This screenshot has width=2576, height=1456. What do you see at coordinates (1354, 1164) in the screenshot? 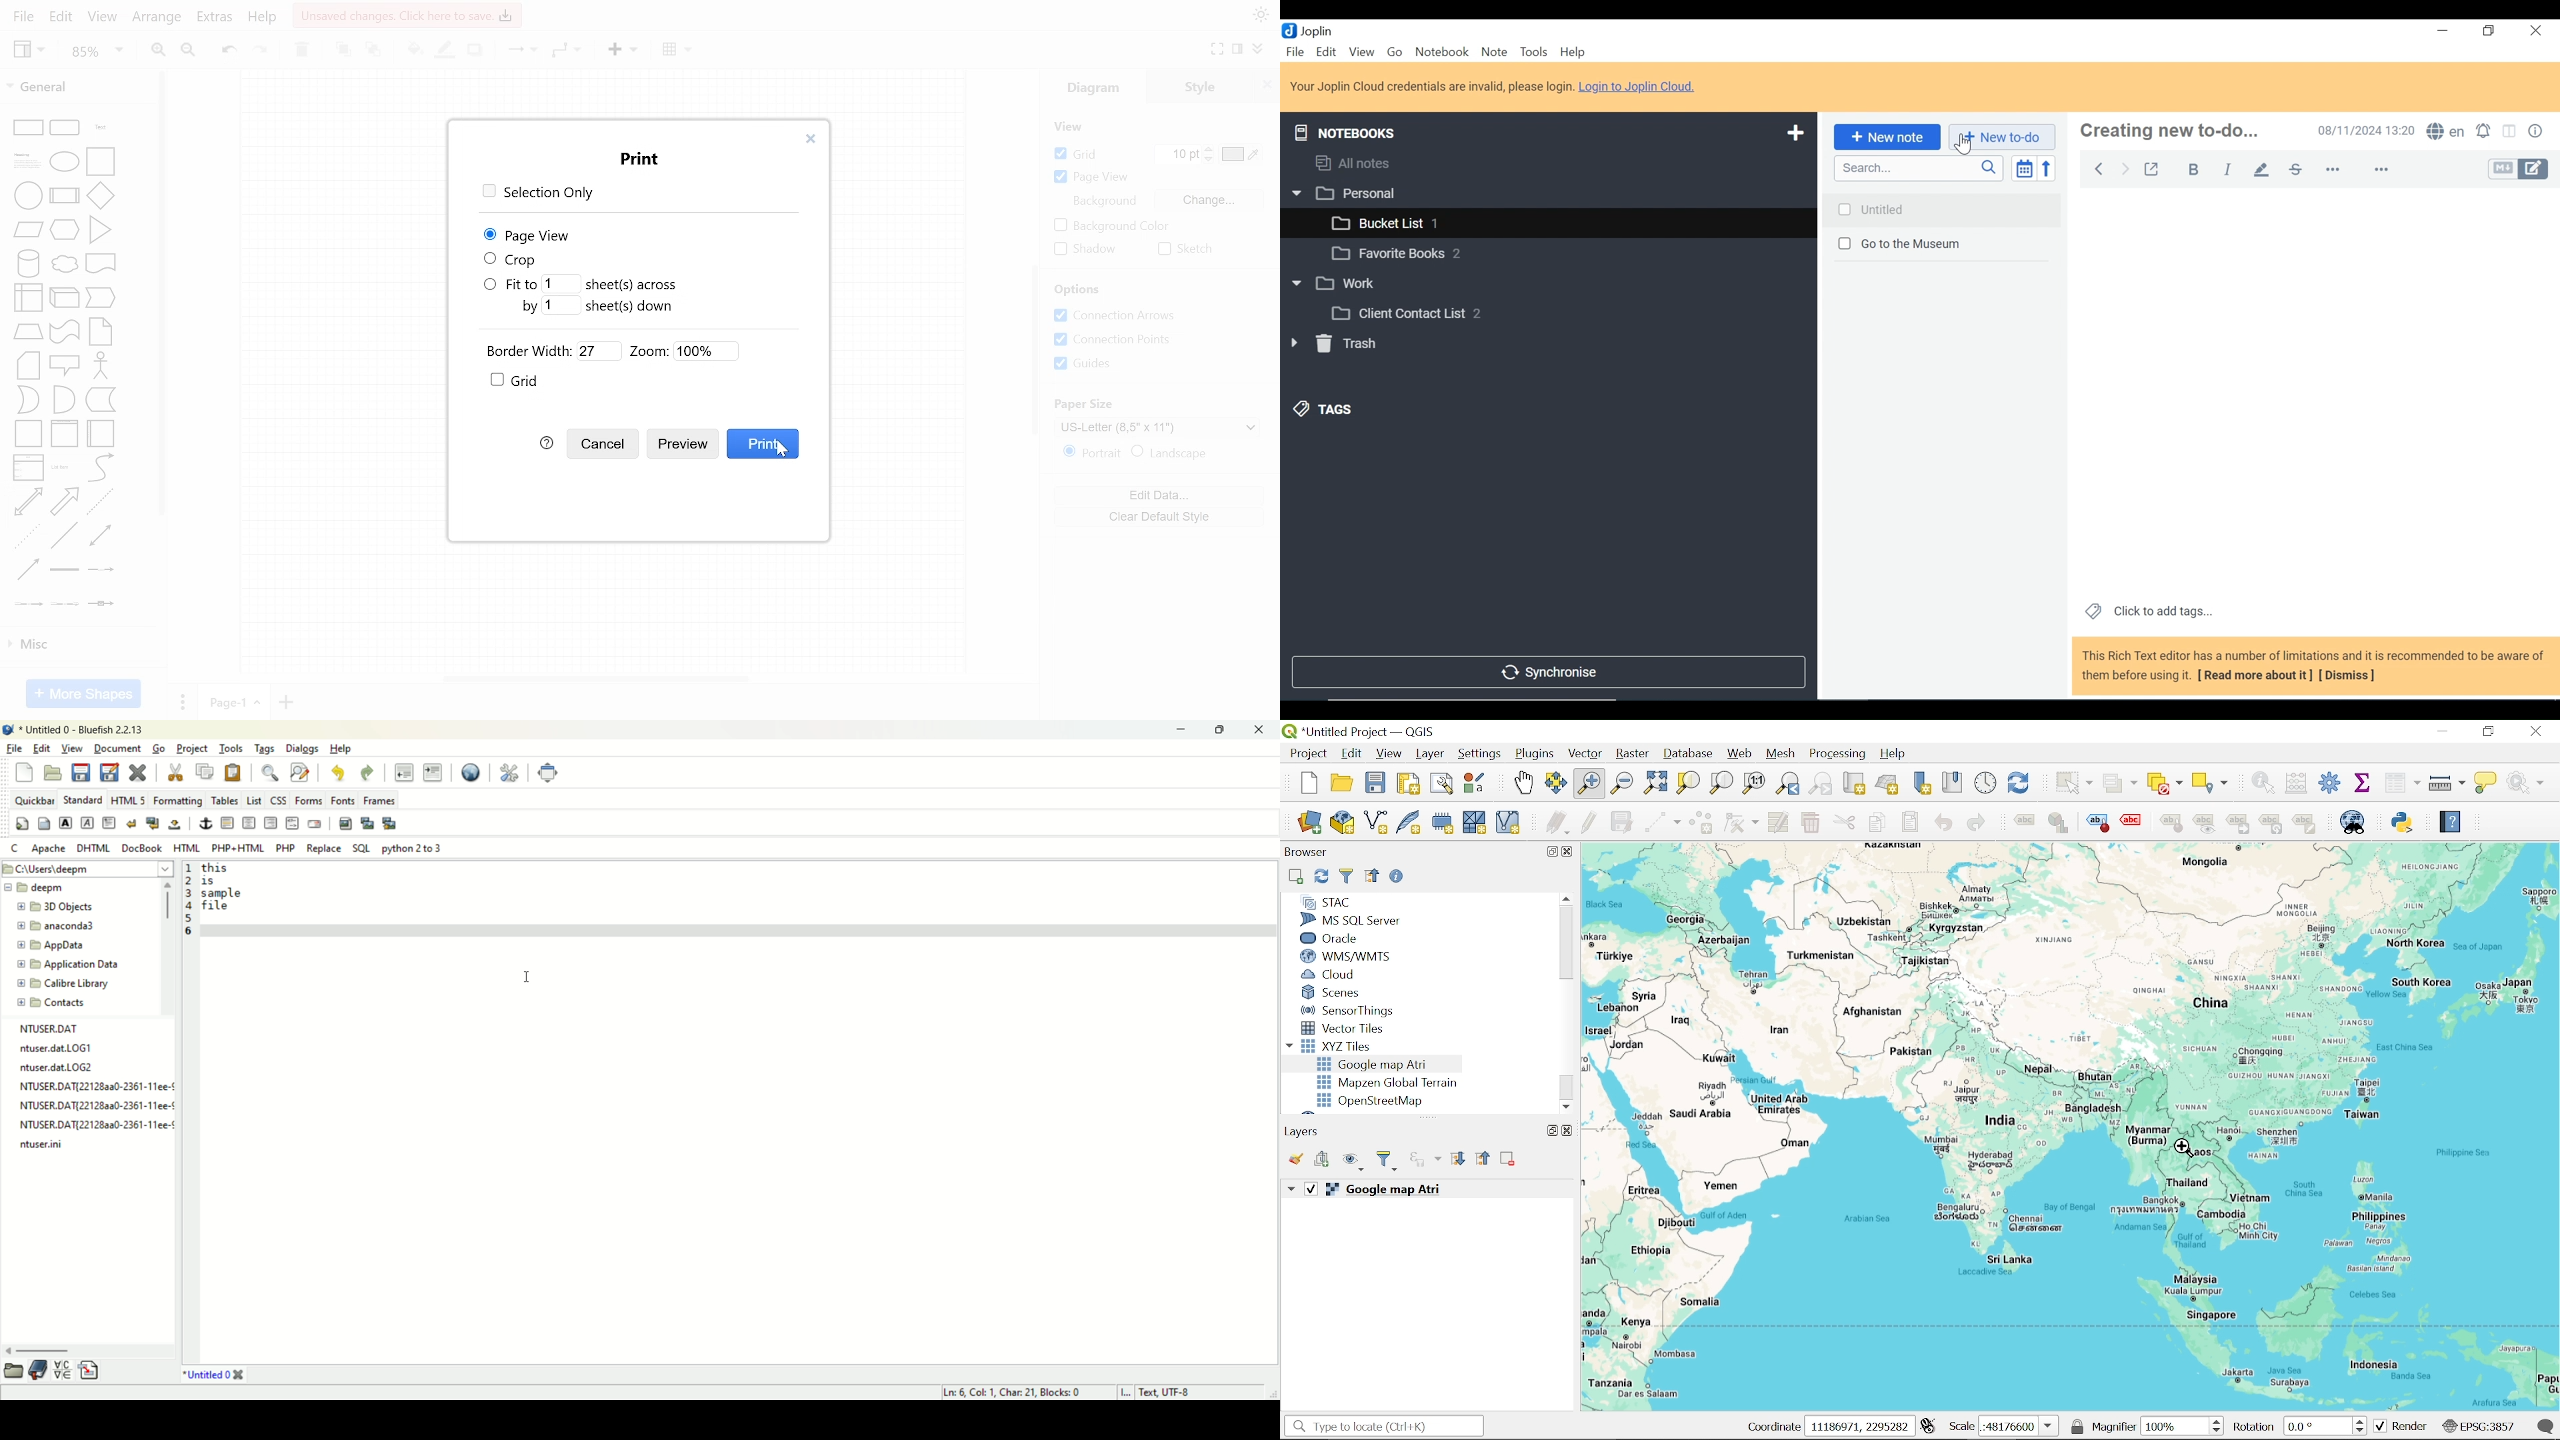
I see `Manage map themes` at bounding box center [1354, 1164].